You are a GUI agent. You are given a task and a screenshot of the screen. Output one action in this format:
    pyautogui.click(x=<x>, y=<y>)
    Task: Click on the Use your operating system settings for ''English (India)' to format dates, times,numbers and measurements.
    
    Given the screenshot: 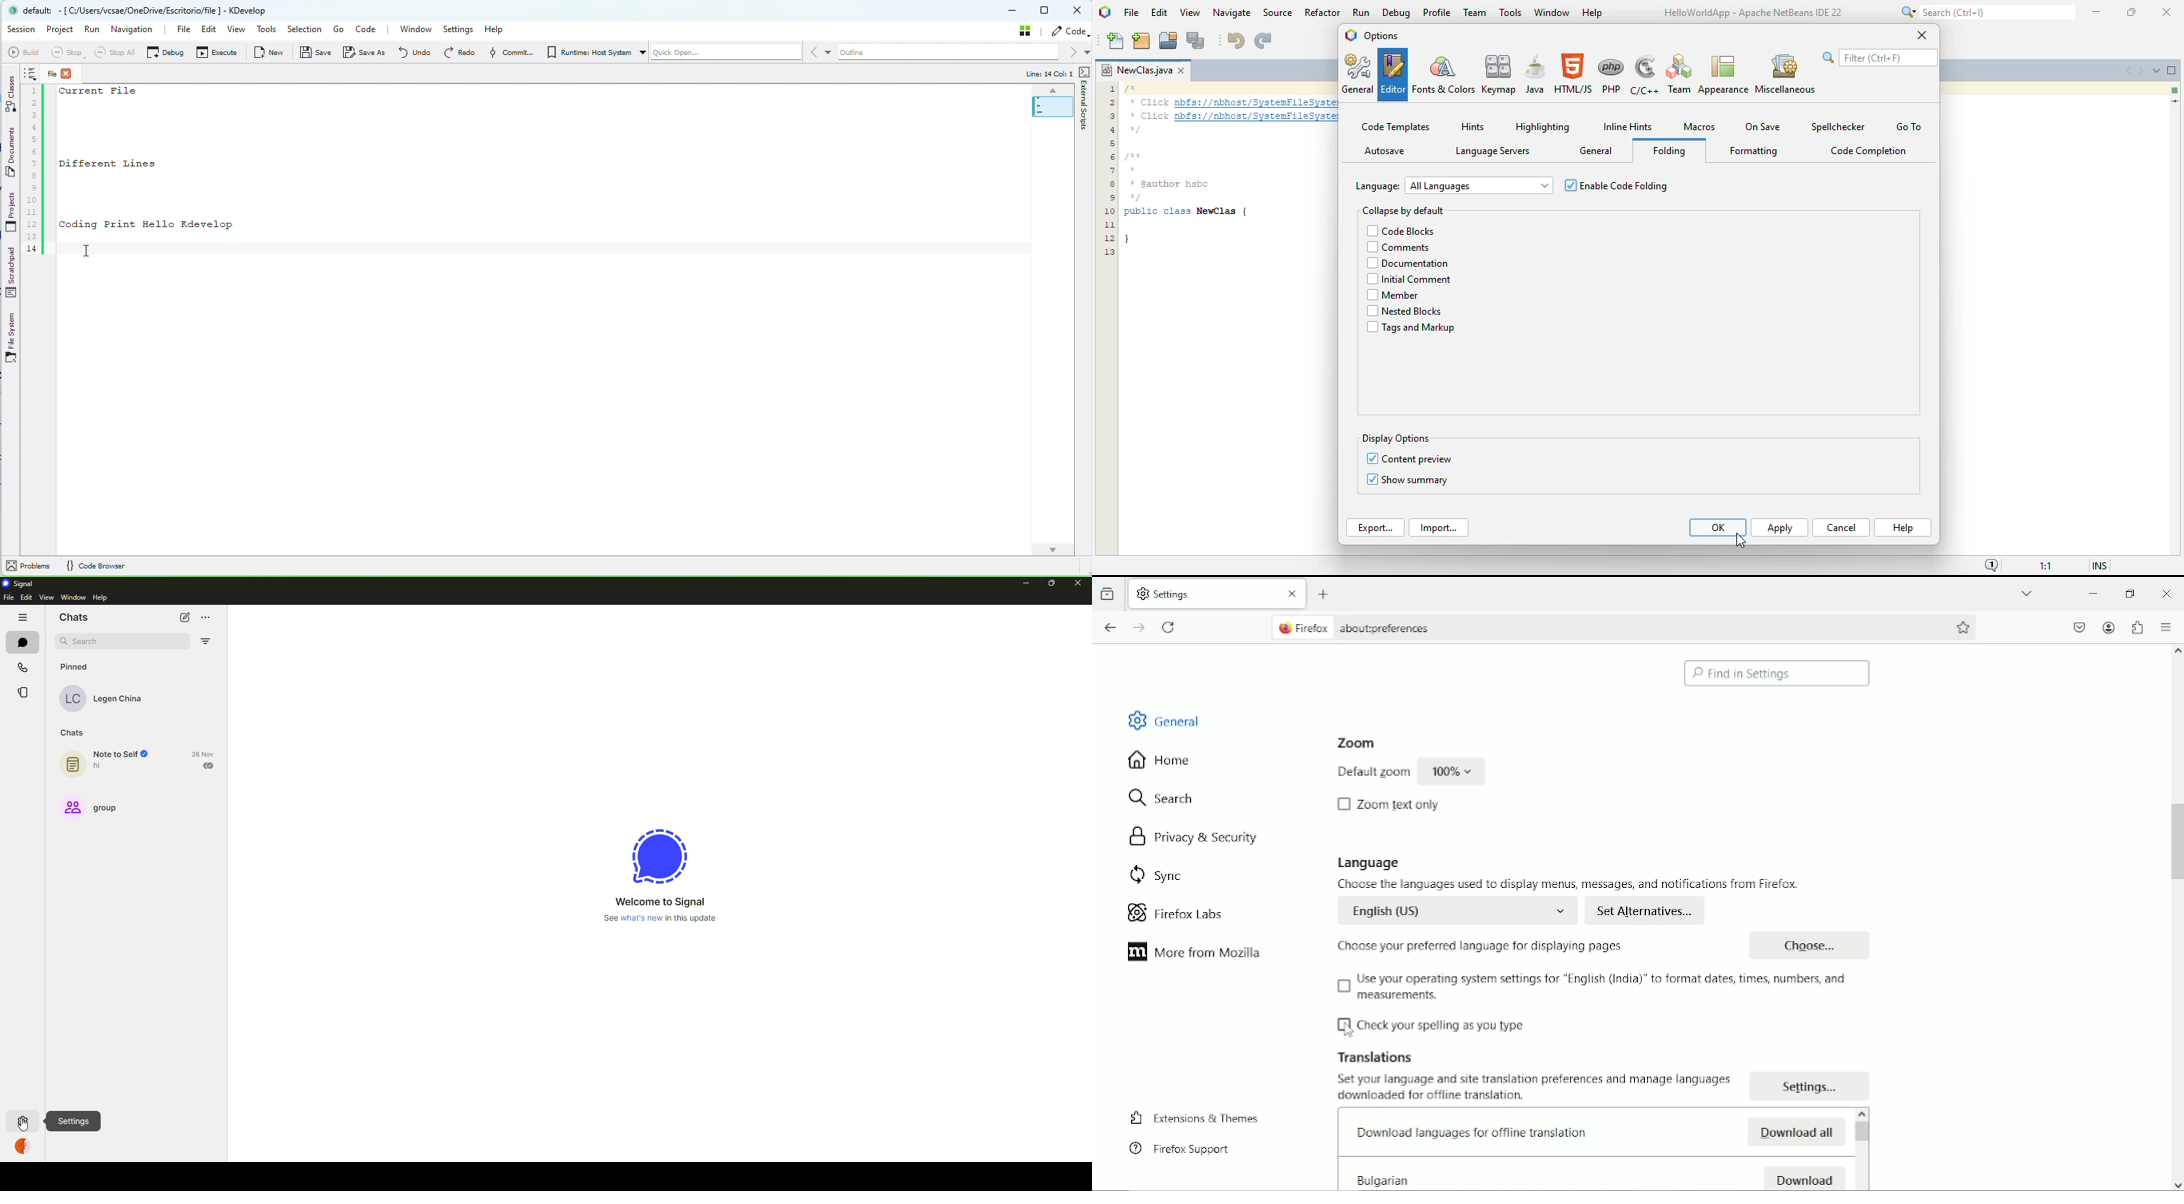 What is the action you would take?
    pyautogui.click(x=1591, y=987)
    